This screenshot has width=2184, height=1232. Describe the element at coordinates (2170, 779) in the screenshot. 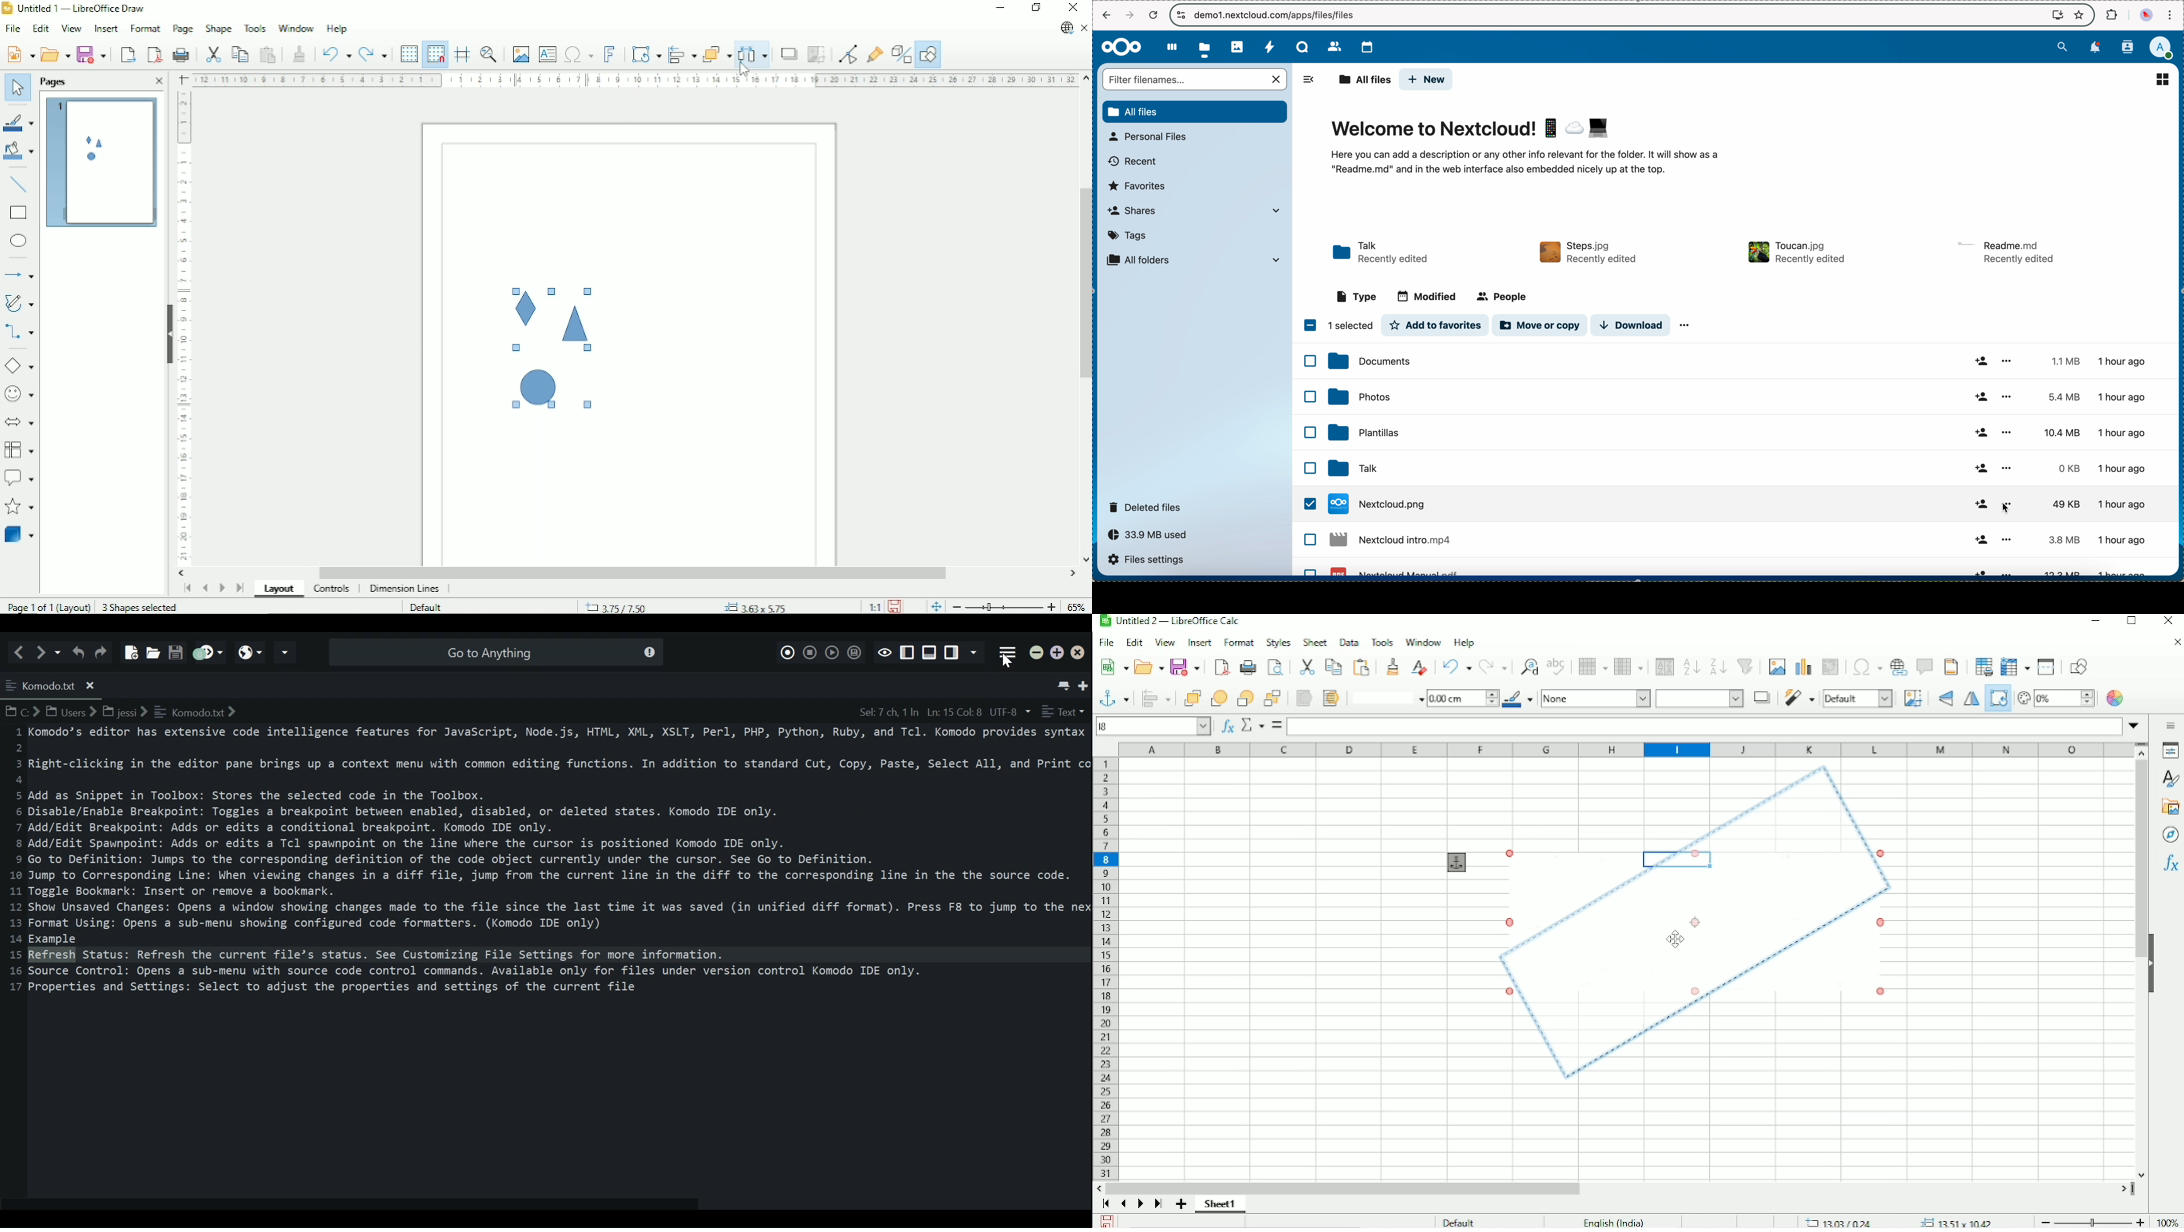

I see `Styles` at that location.